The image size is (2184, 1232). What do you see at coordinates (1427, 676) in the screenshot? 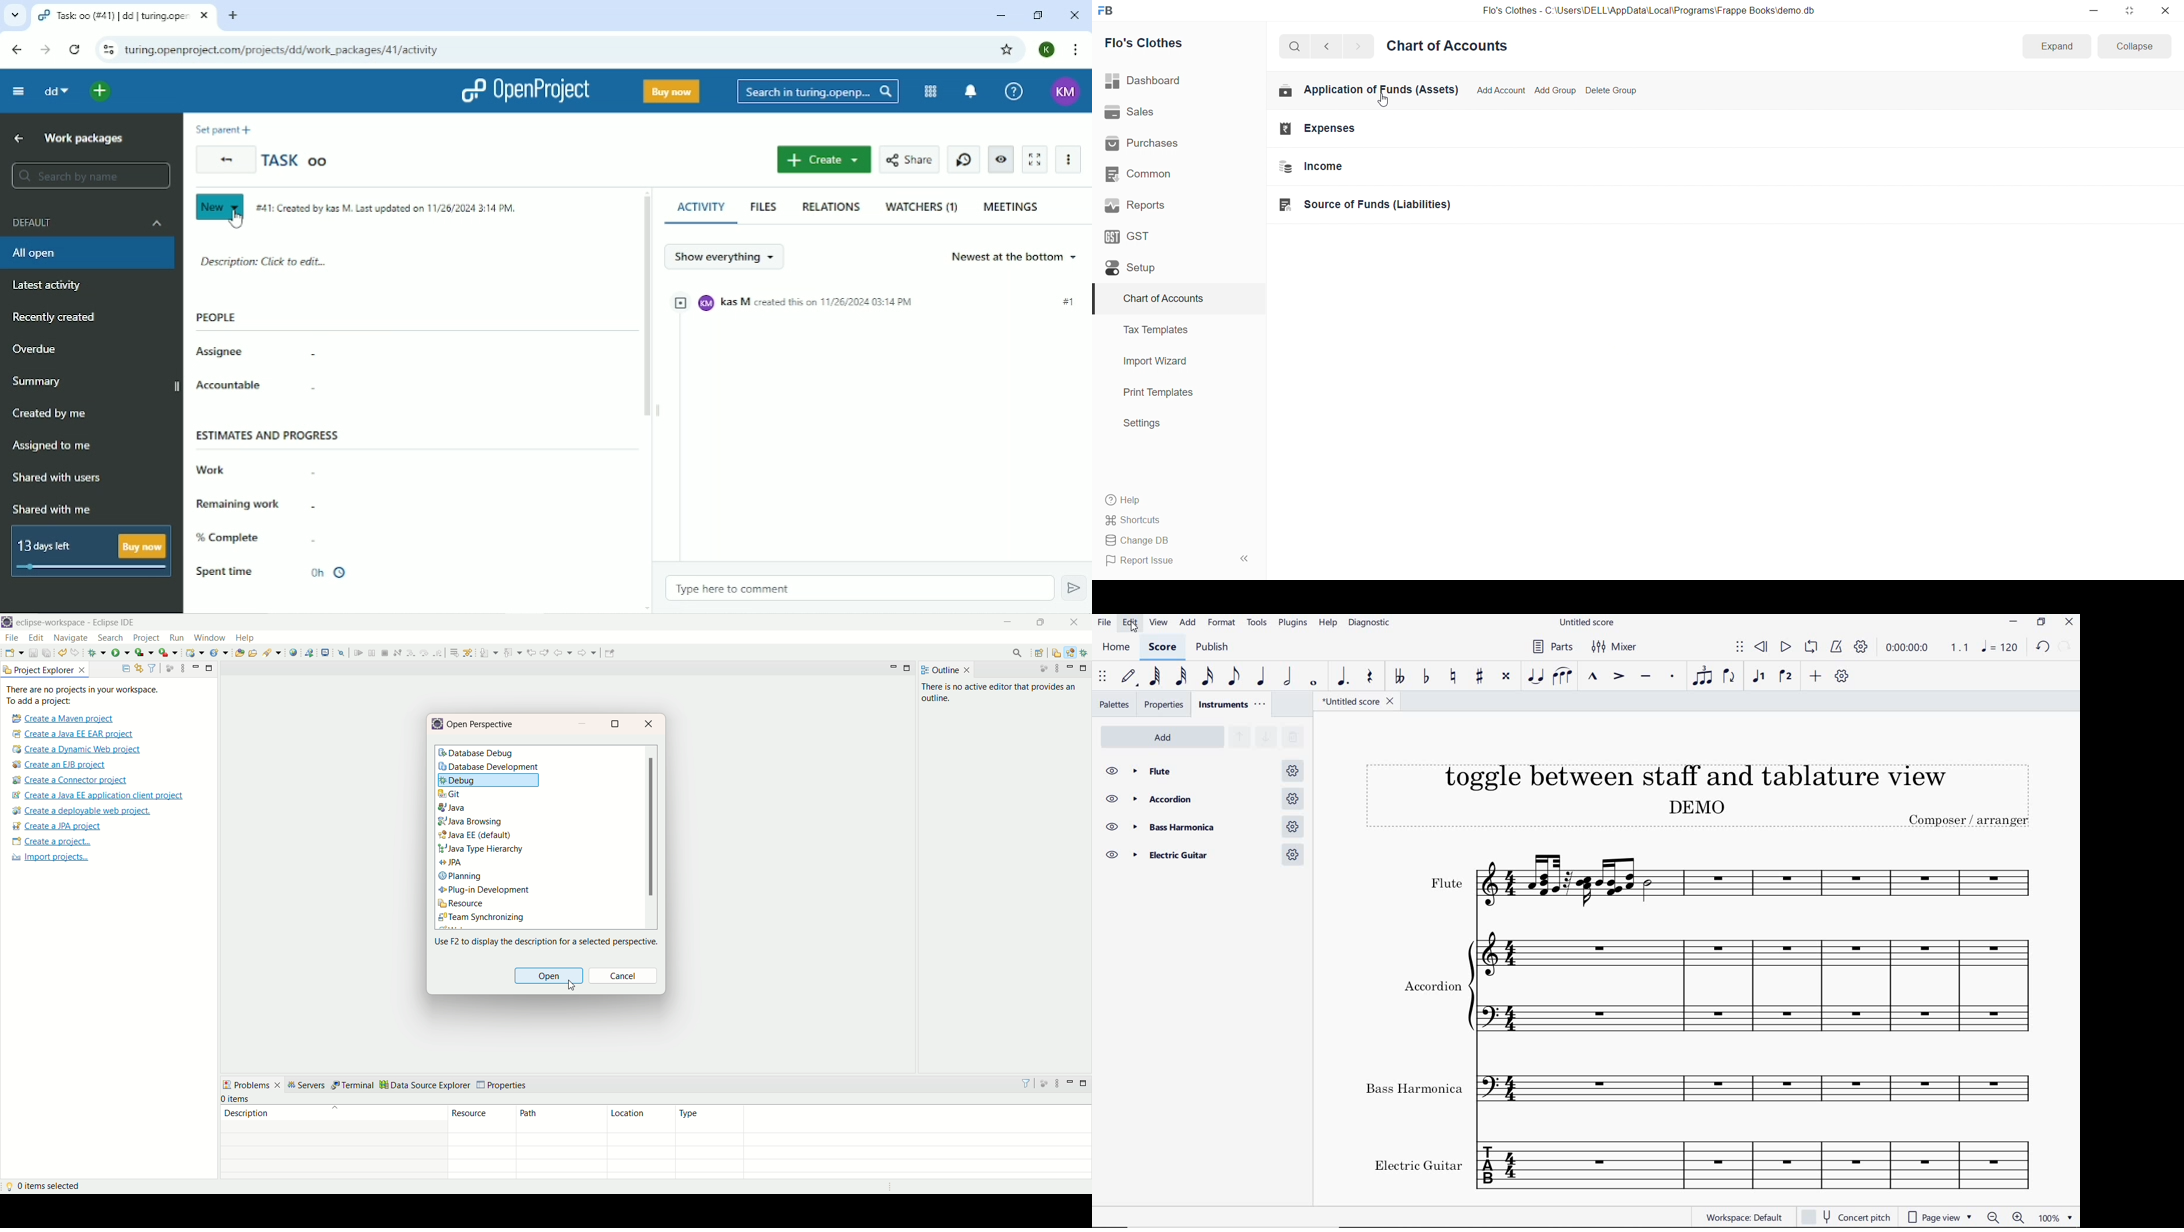
I see `toggle flat` at bounding box center [1427, 676].